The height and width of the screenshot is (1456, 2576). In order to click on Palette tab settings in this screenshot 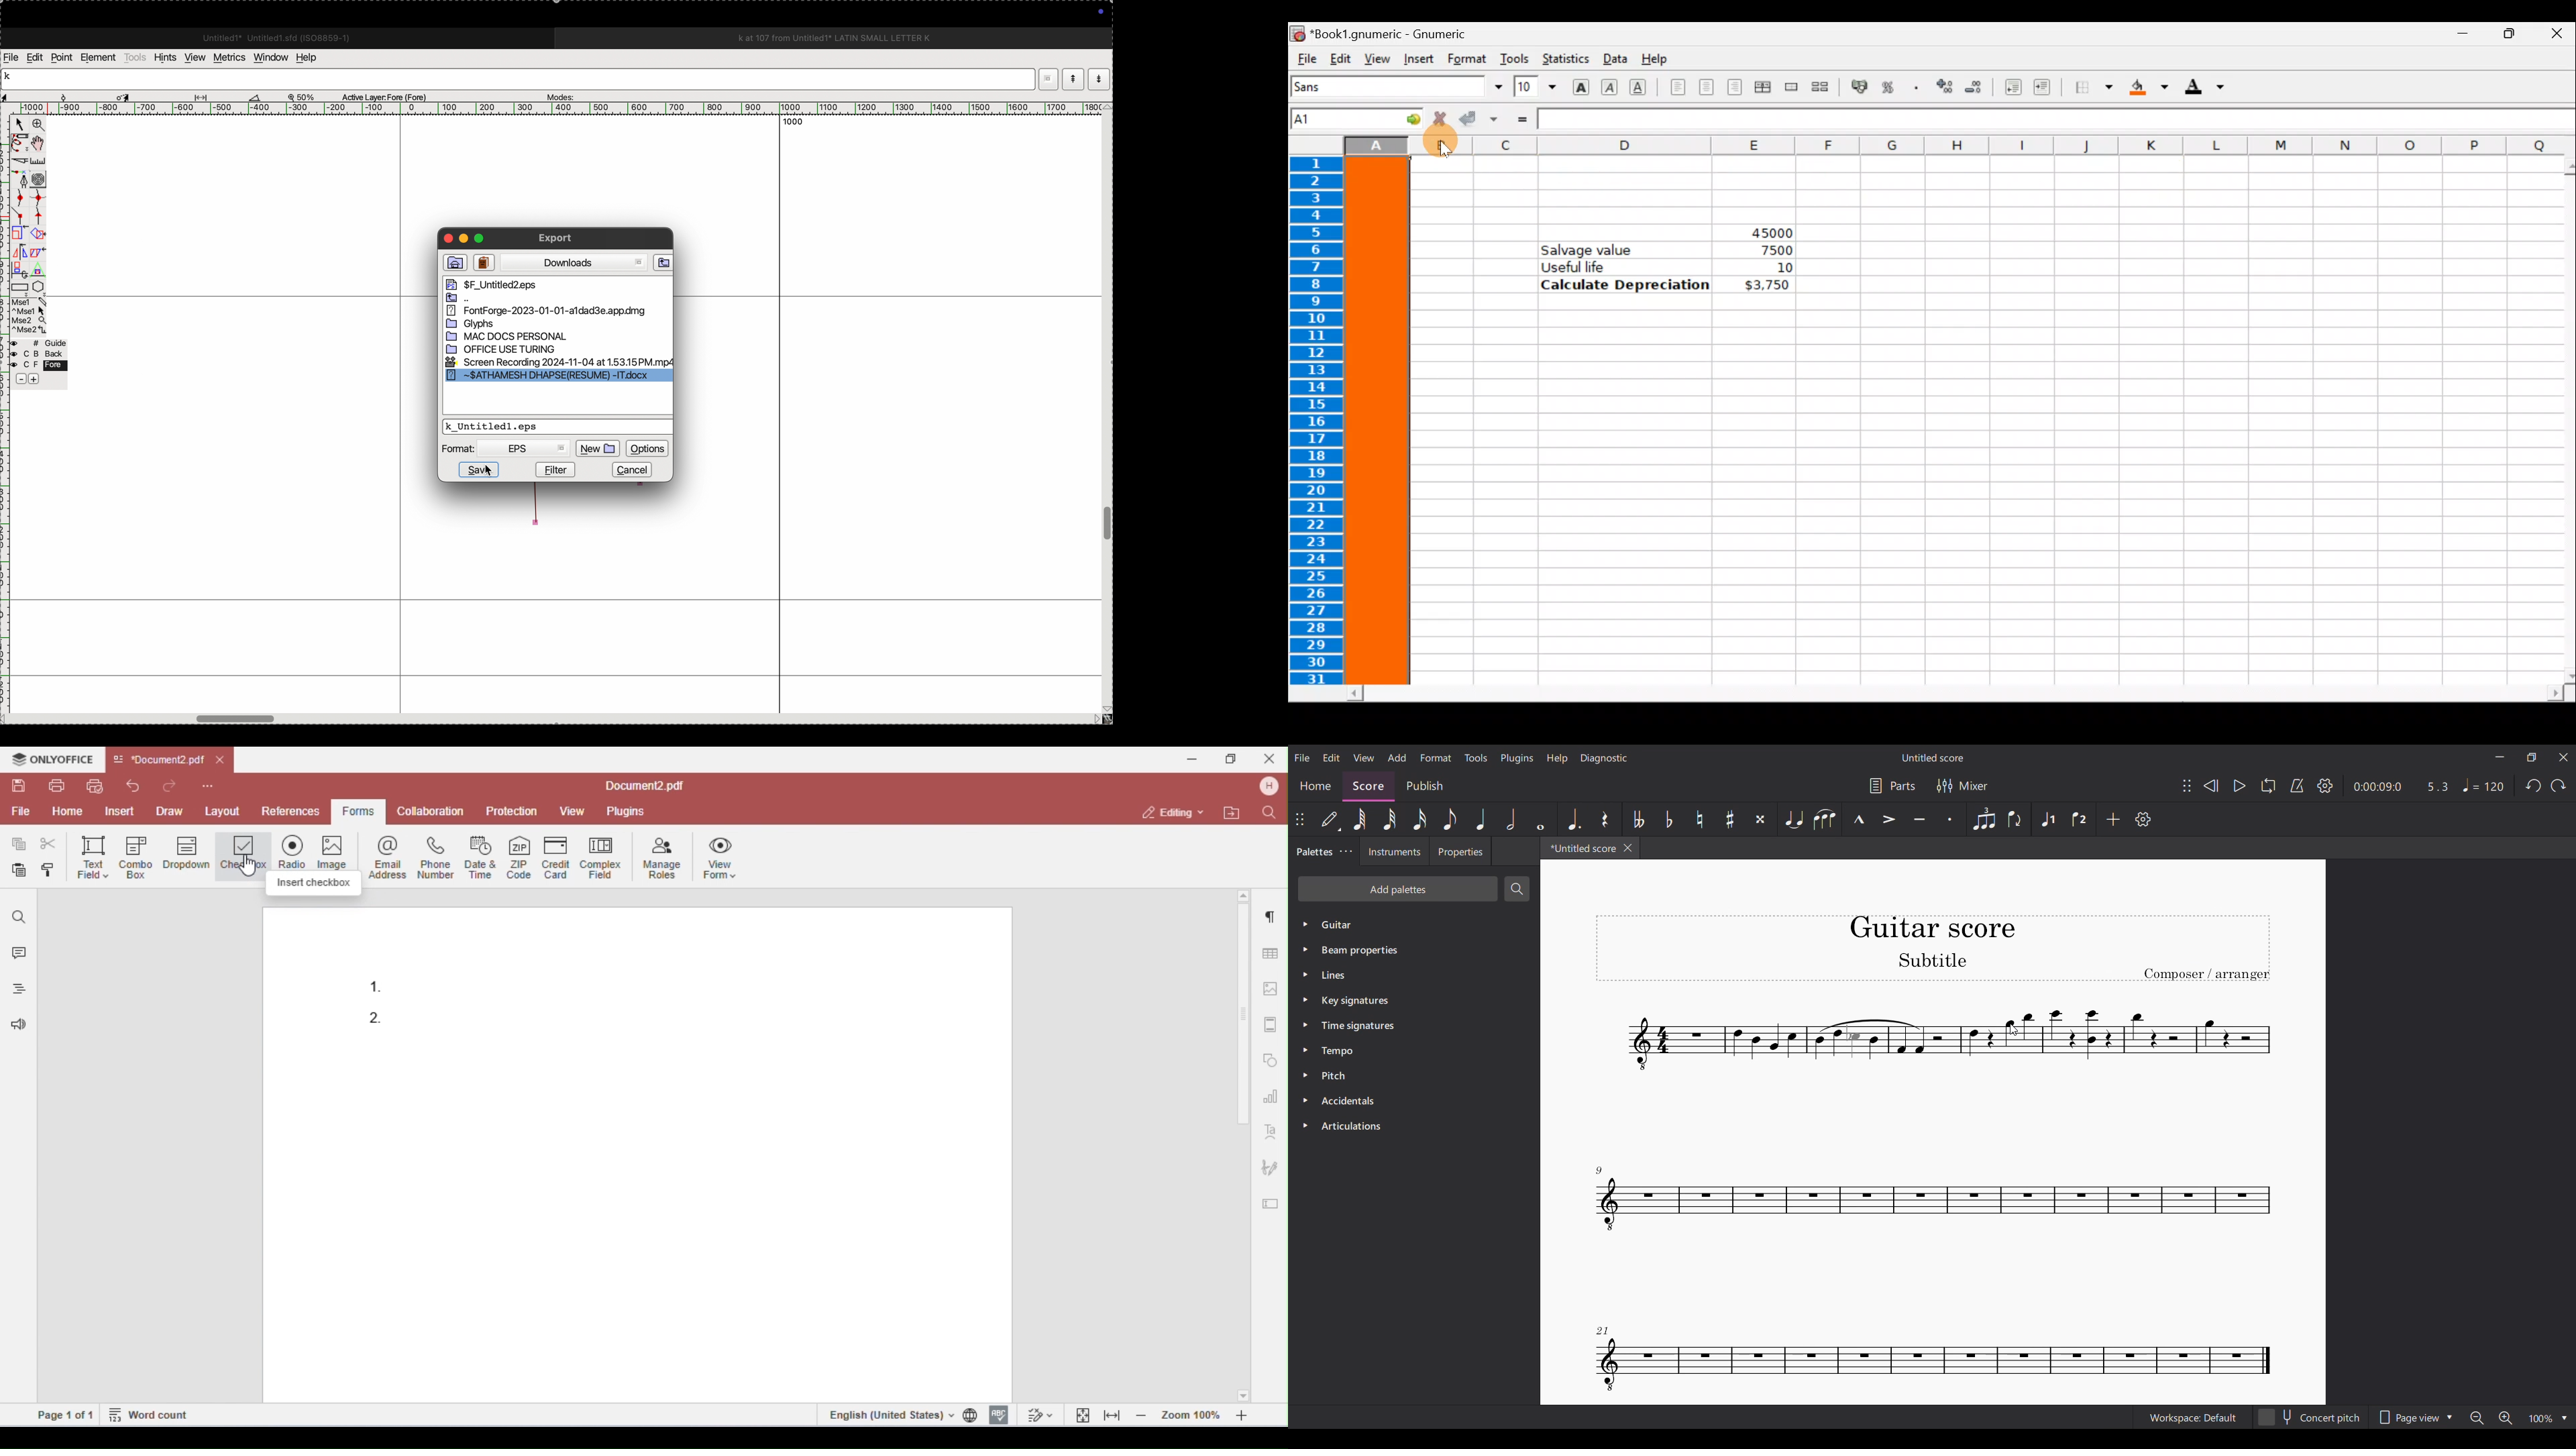, I will do `click(1346, 851)`.